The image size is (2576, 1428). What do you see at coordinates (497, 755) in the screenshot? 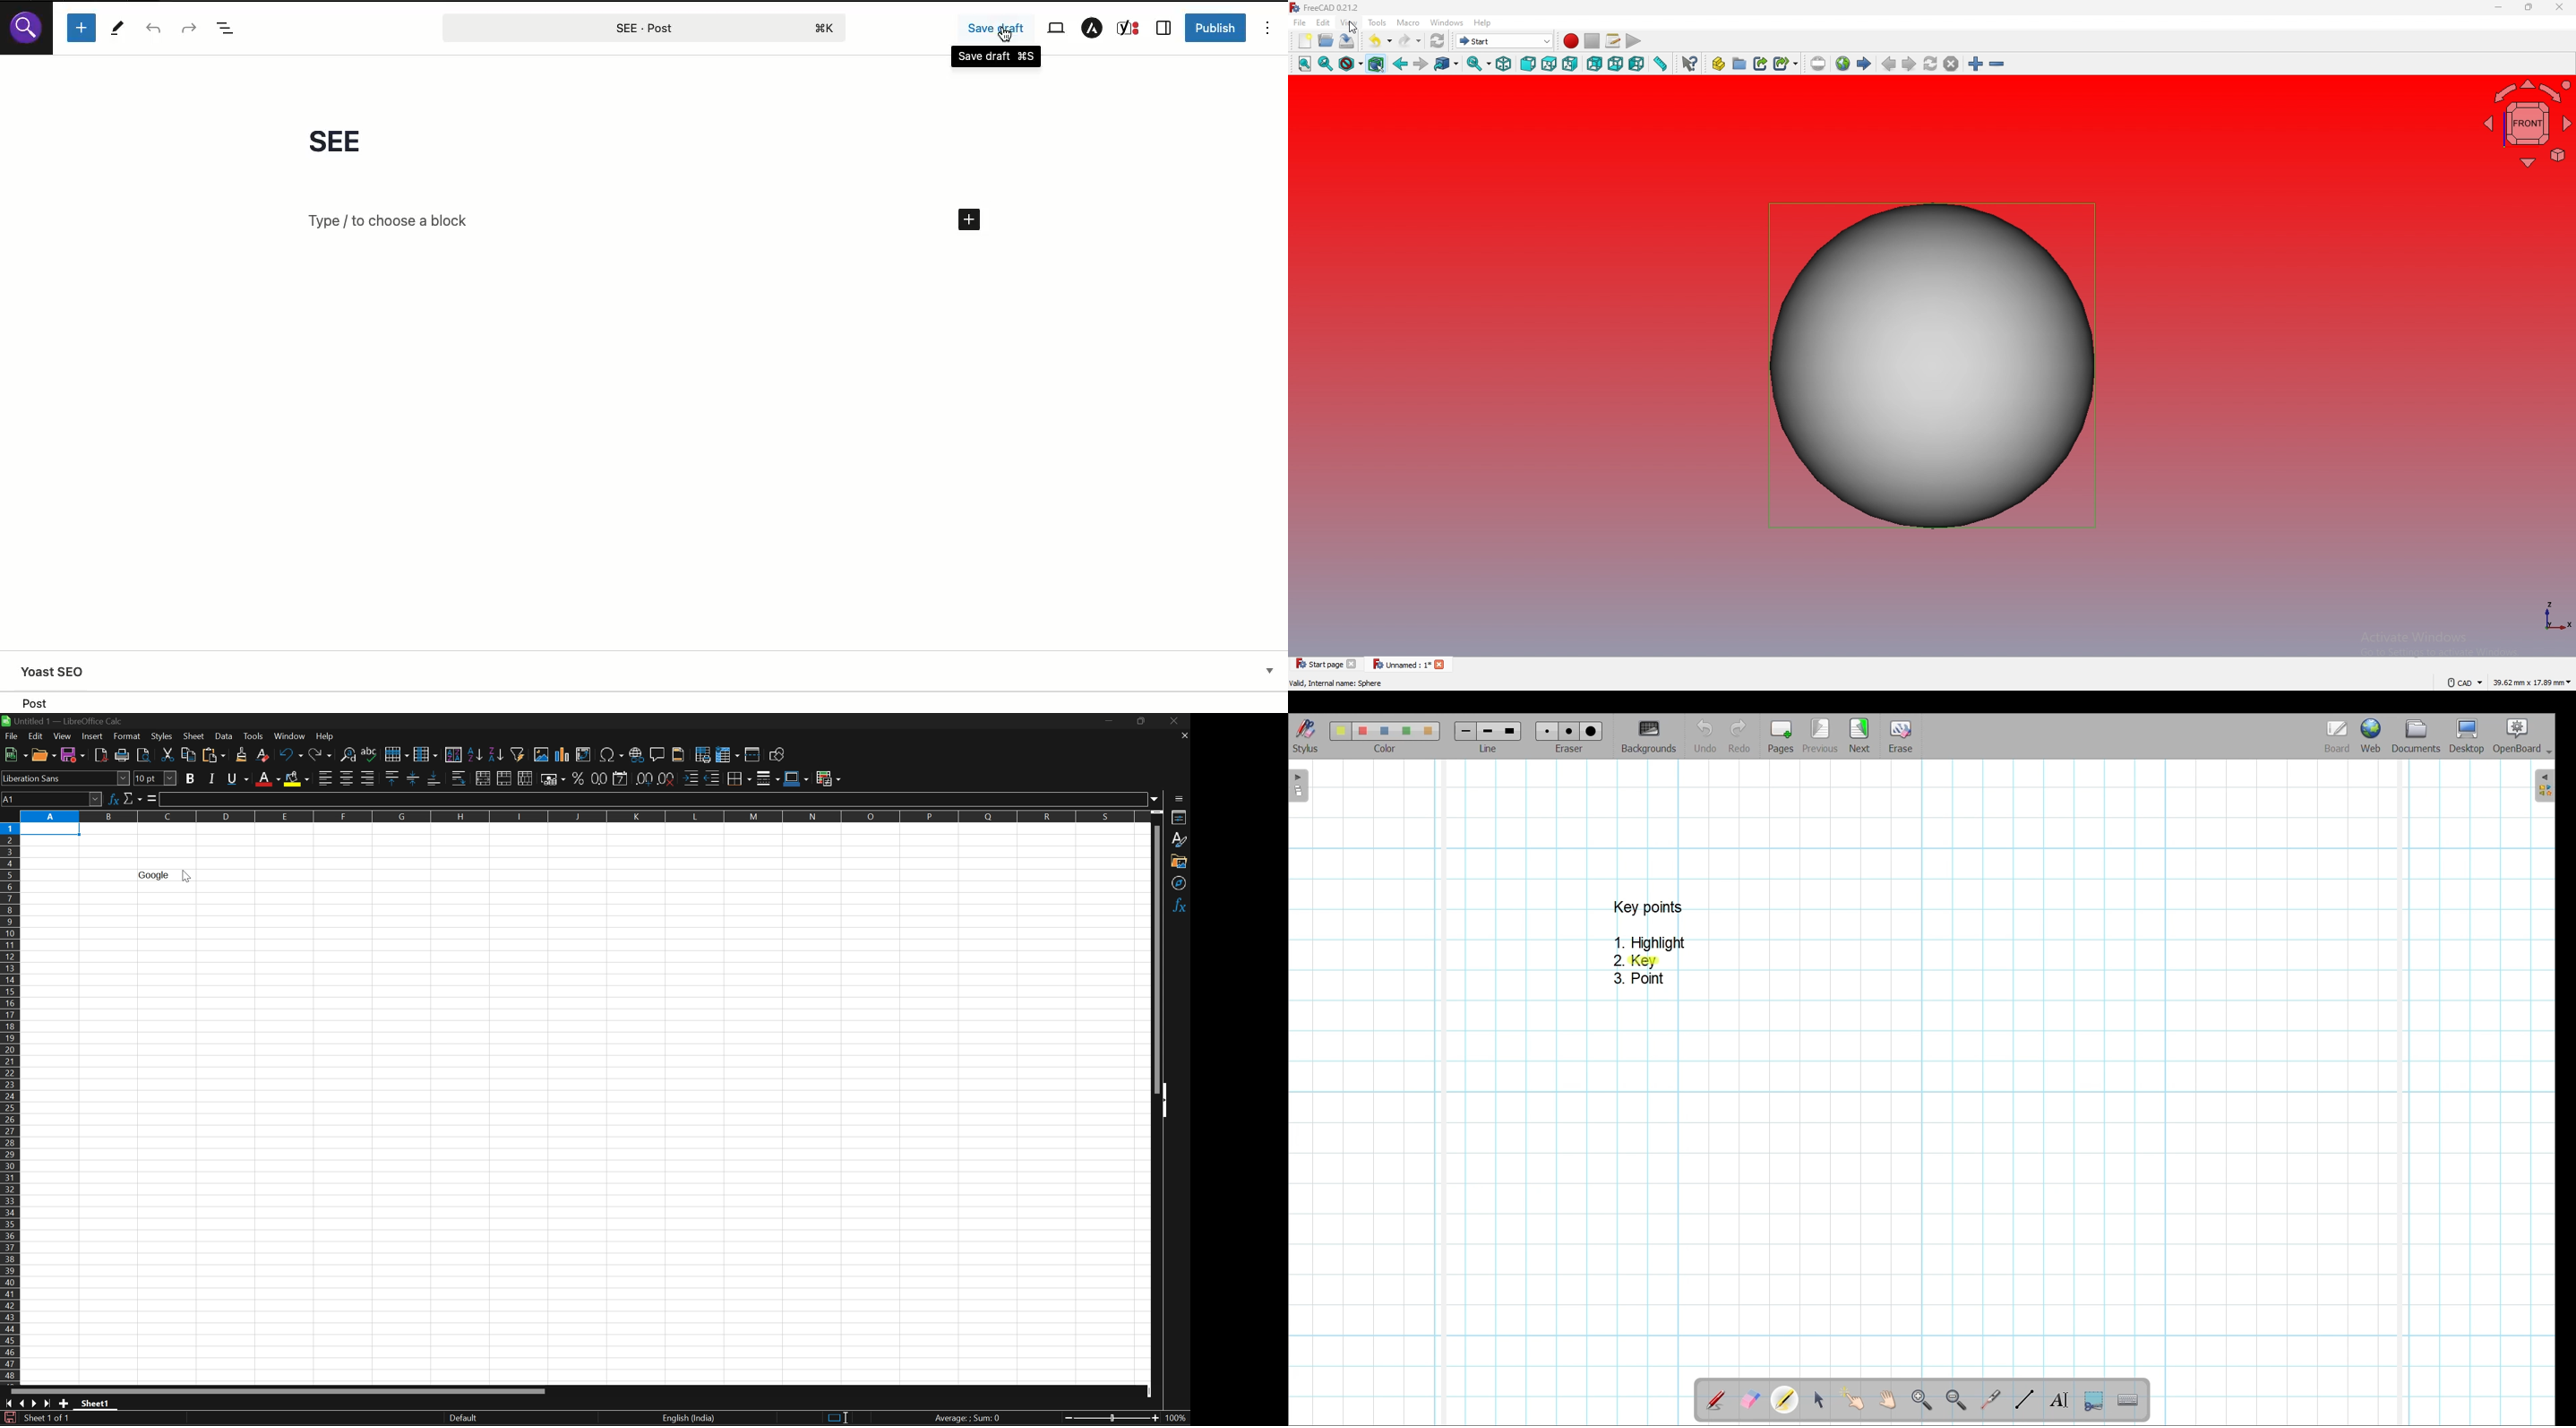
I see `Sort descending` at bounding box center [497, 755].